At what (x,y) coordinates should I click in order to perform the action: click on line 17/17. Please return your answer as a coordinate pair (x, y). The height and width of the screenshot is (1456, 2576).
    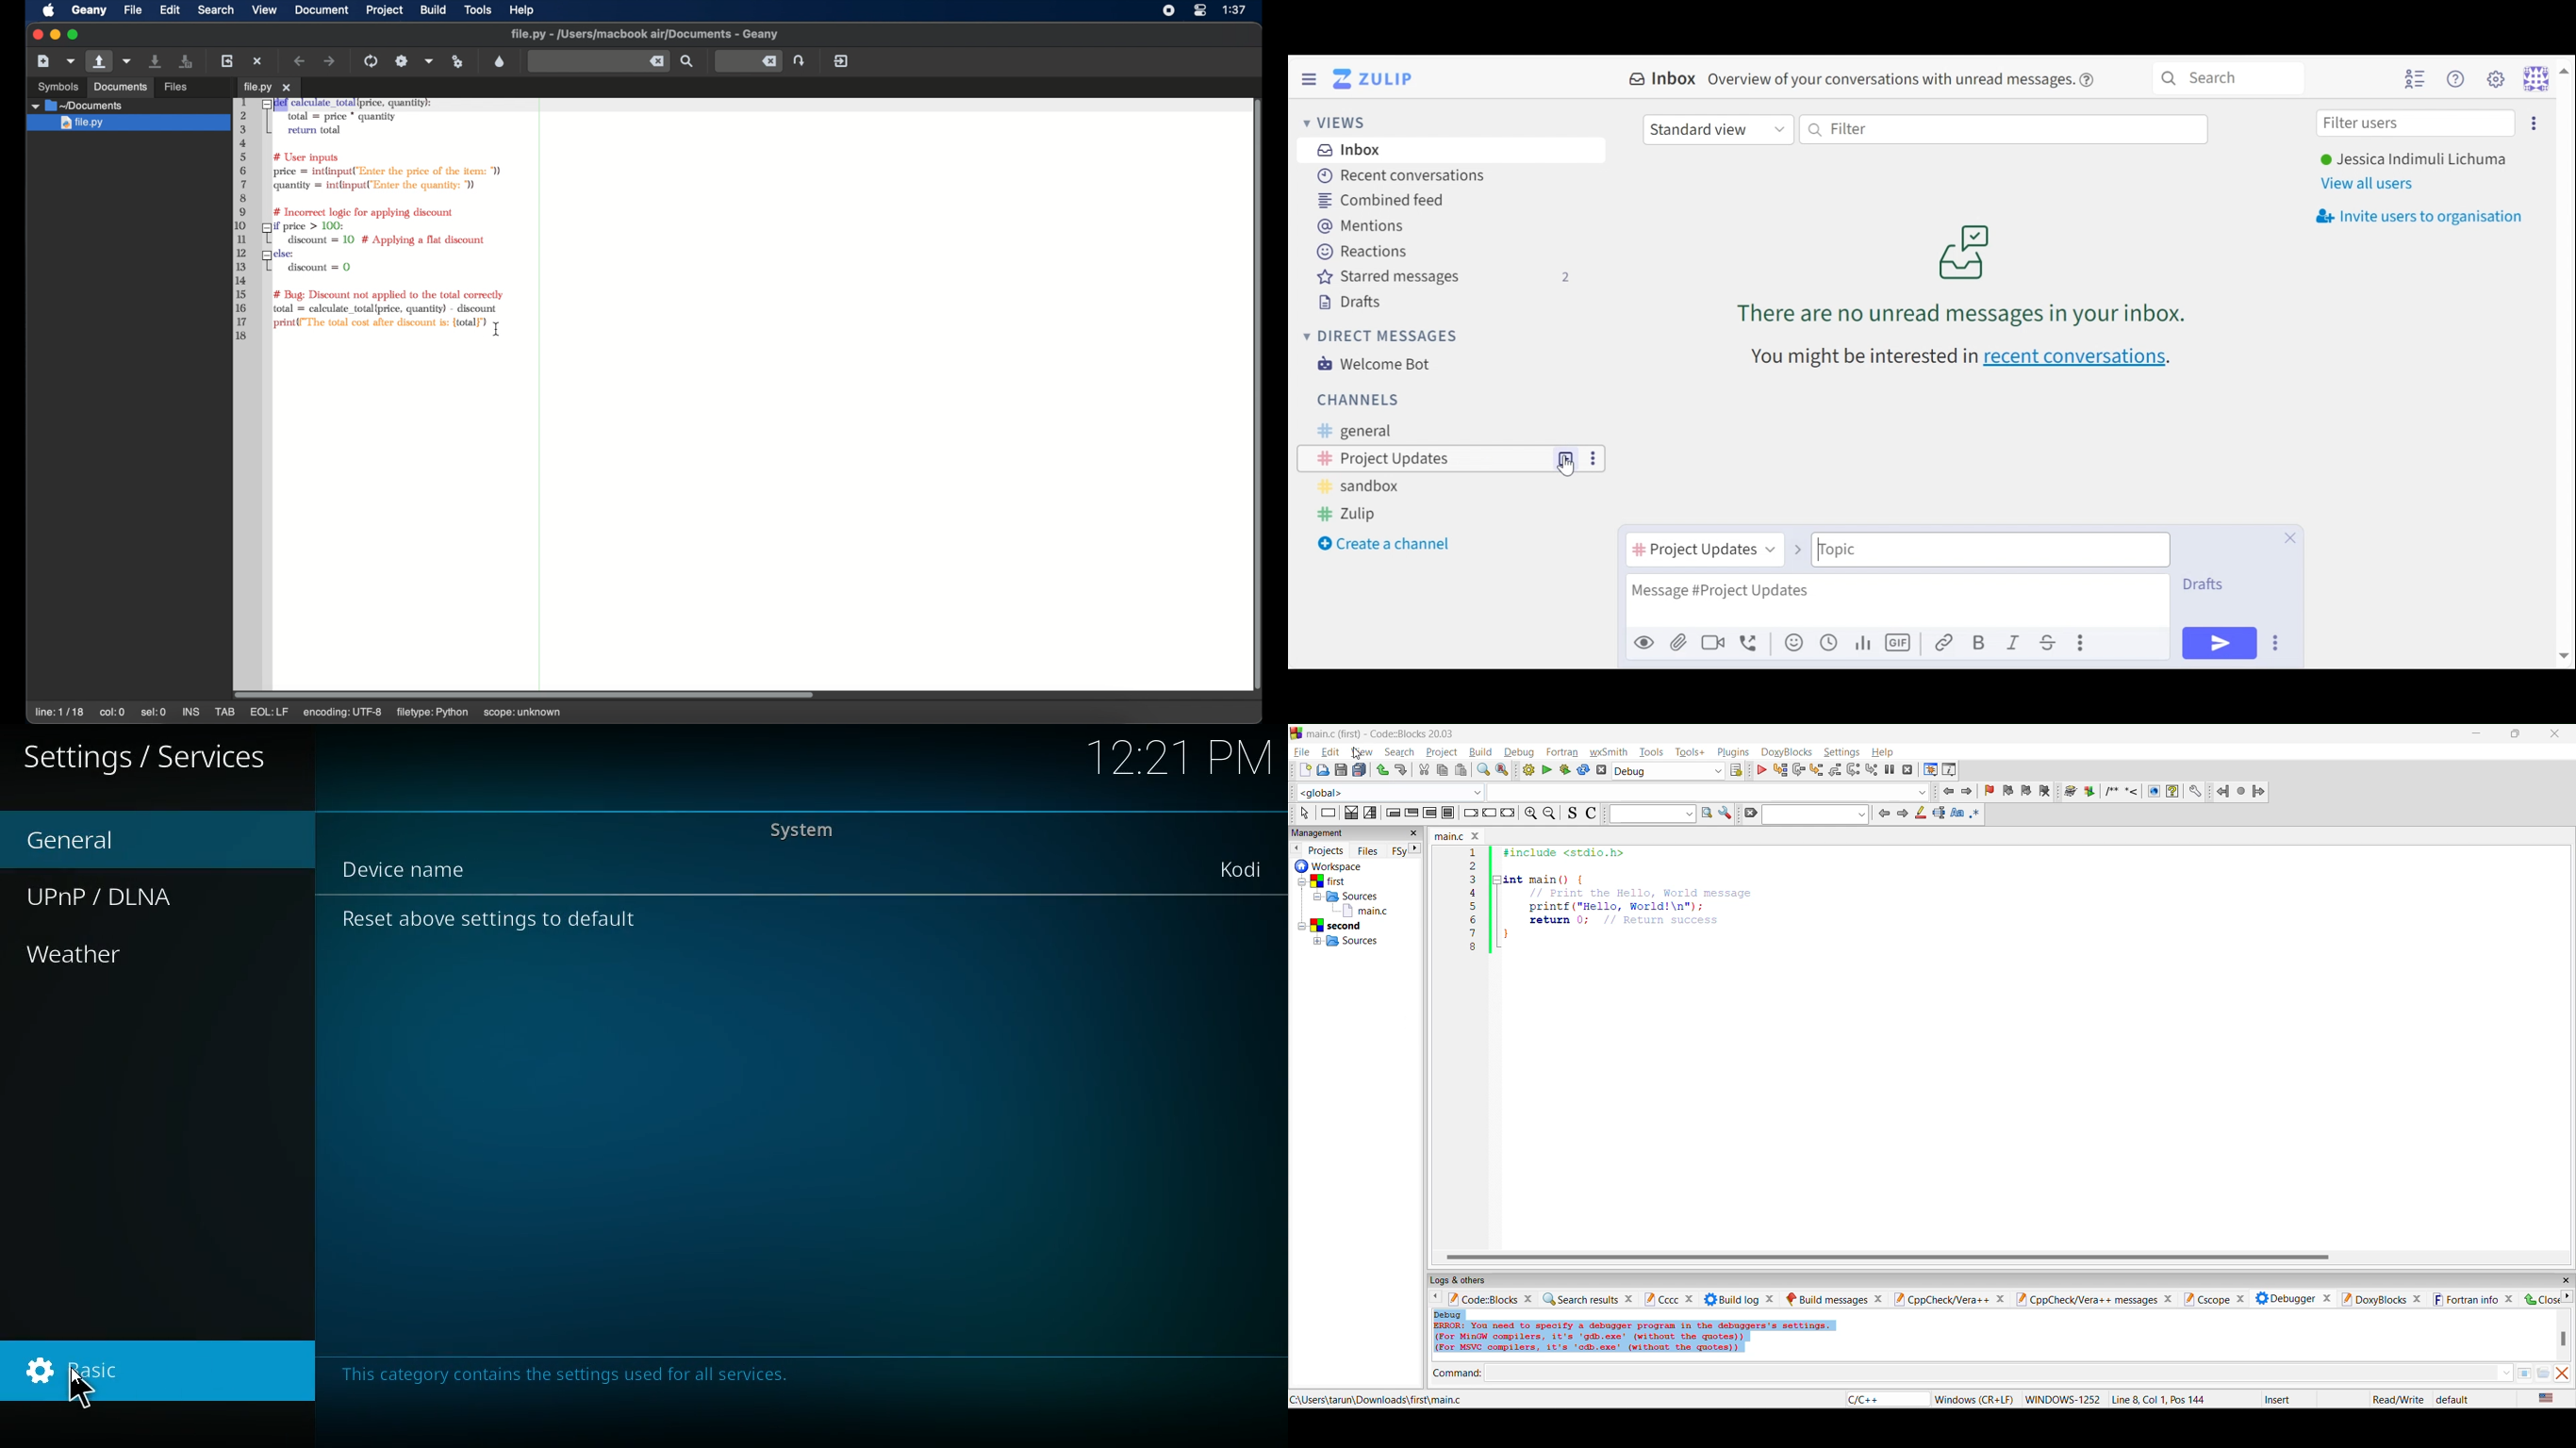
    Looking at the image, I should click on (61, 712).